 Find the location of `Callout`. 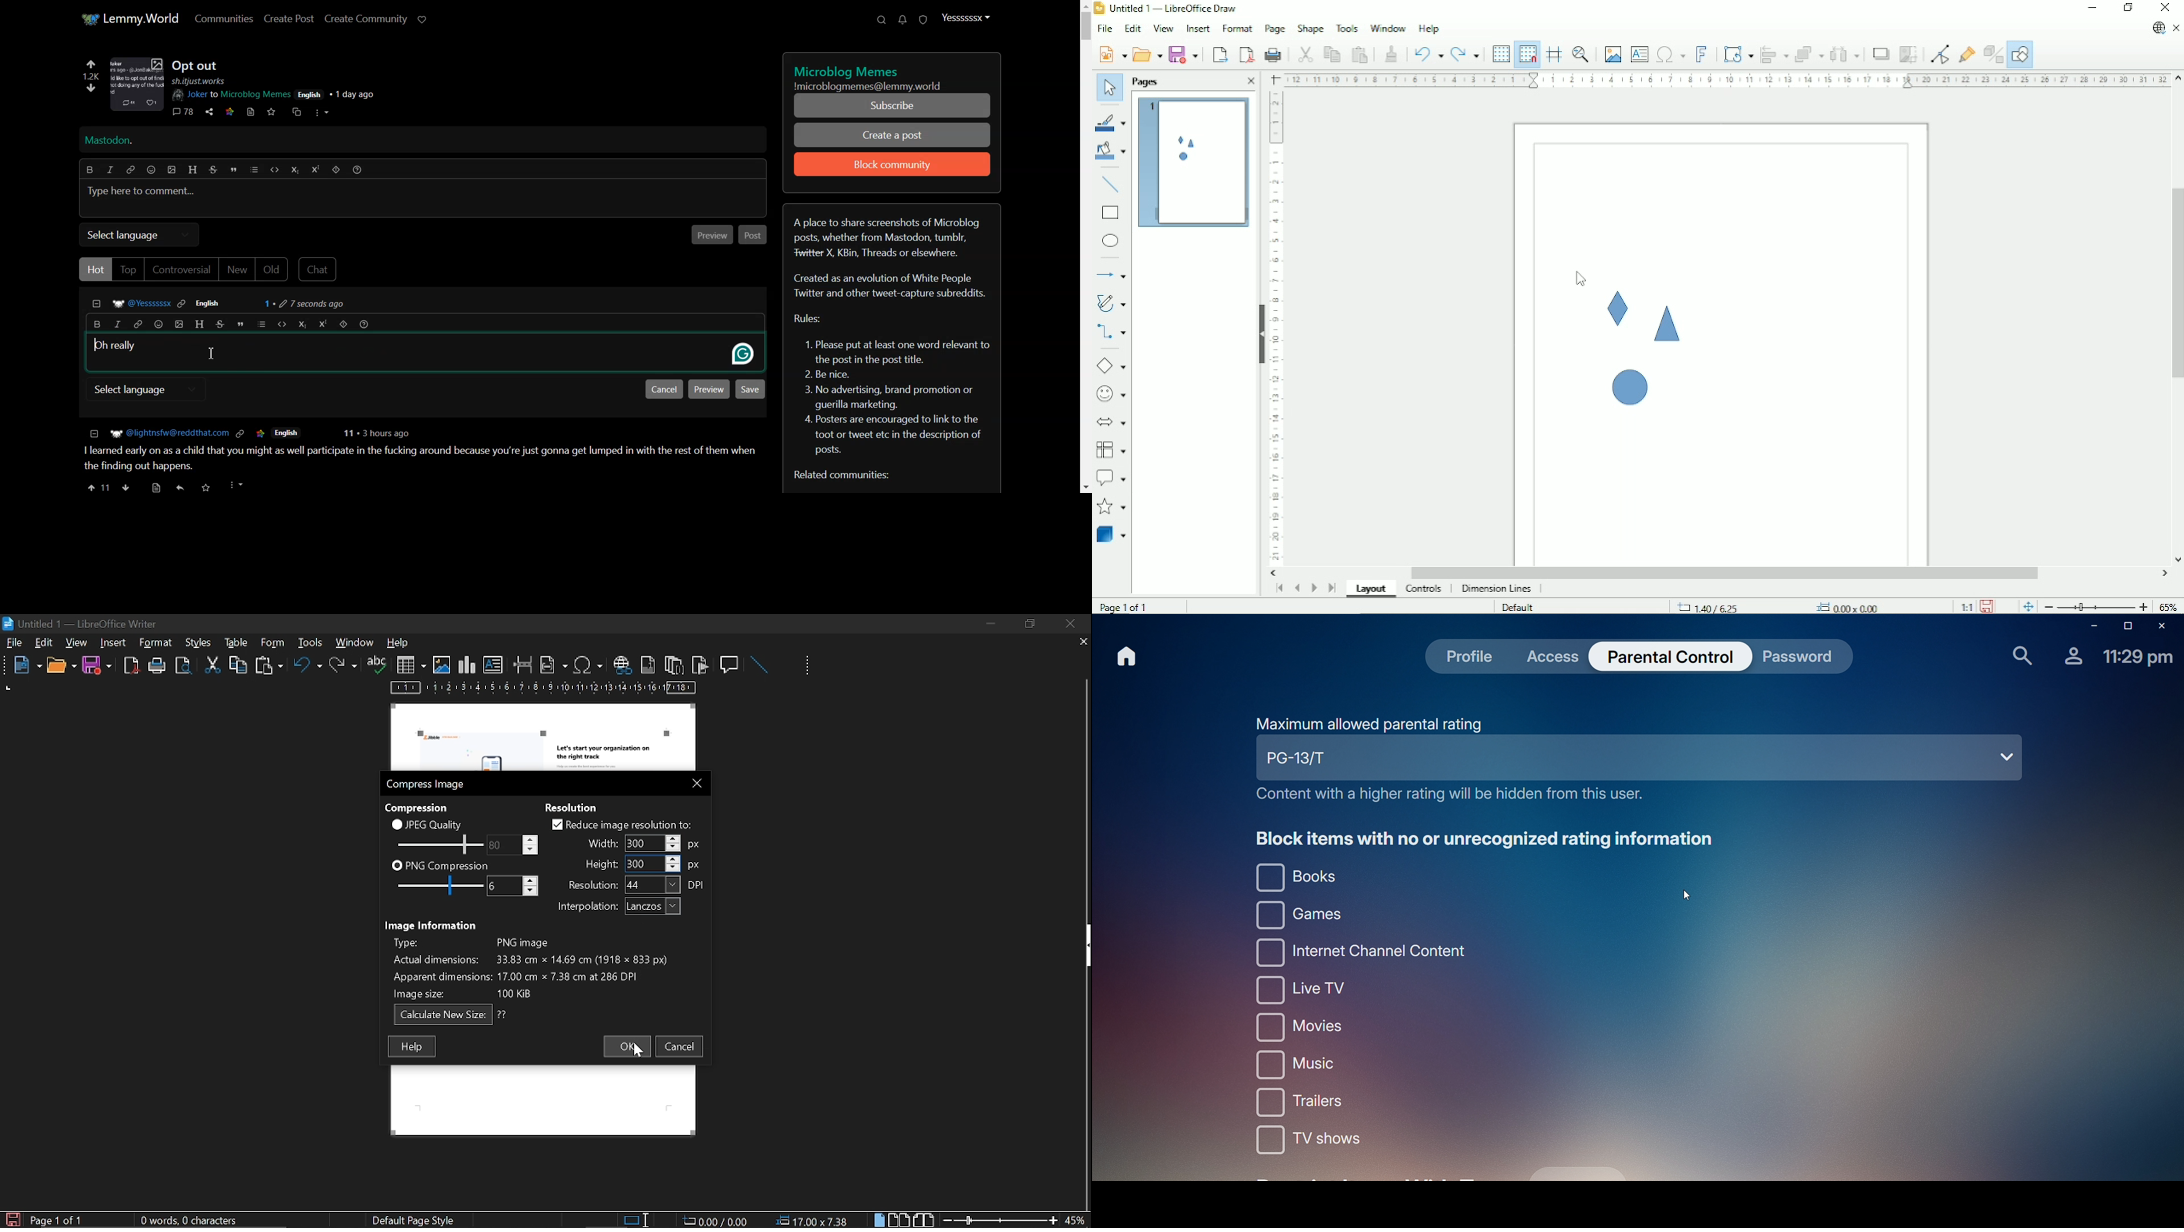

Callout is located at coordinates (1111, 478).